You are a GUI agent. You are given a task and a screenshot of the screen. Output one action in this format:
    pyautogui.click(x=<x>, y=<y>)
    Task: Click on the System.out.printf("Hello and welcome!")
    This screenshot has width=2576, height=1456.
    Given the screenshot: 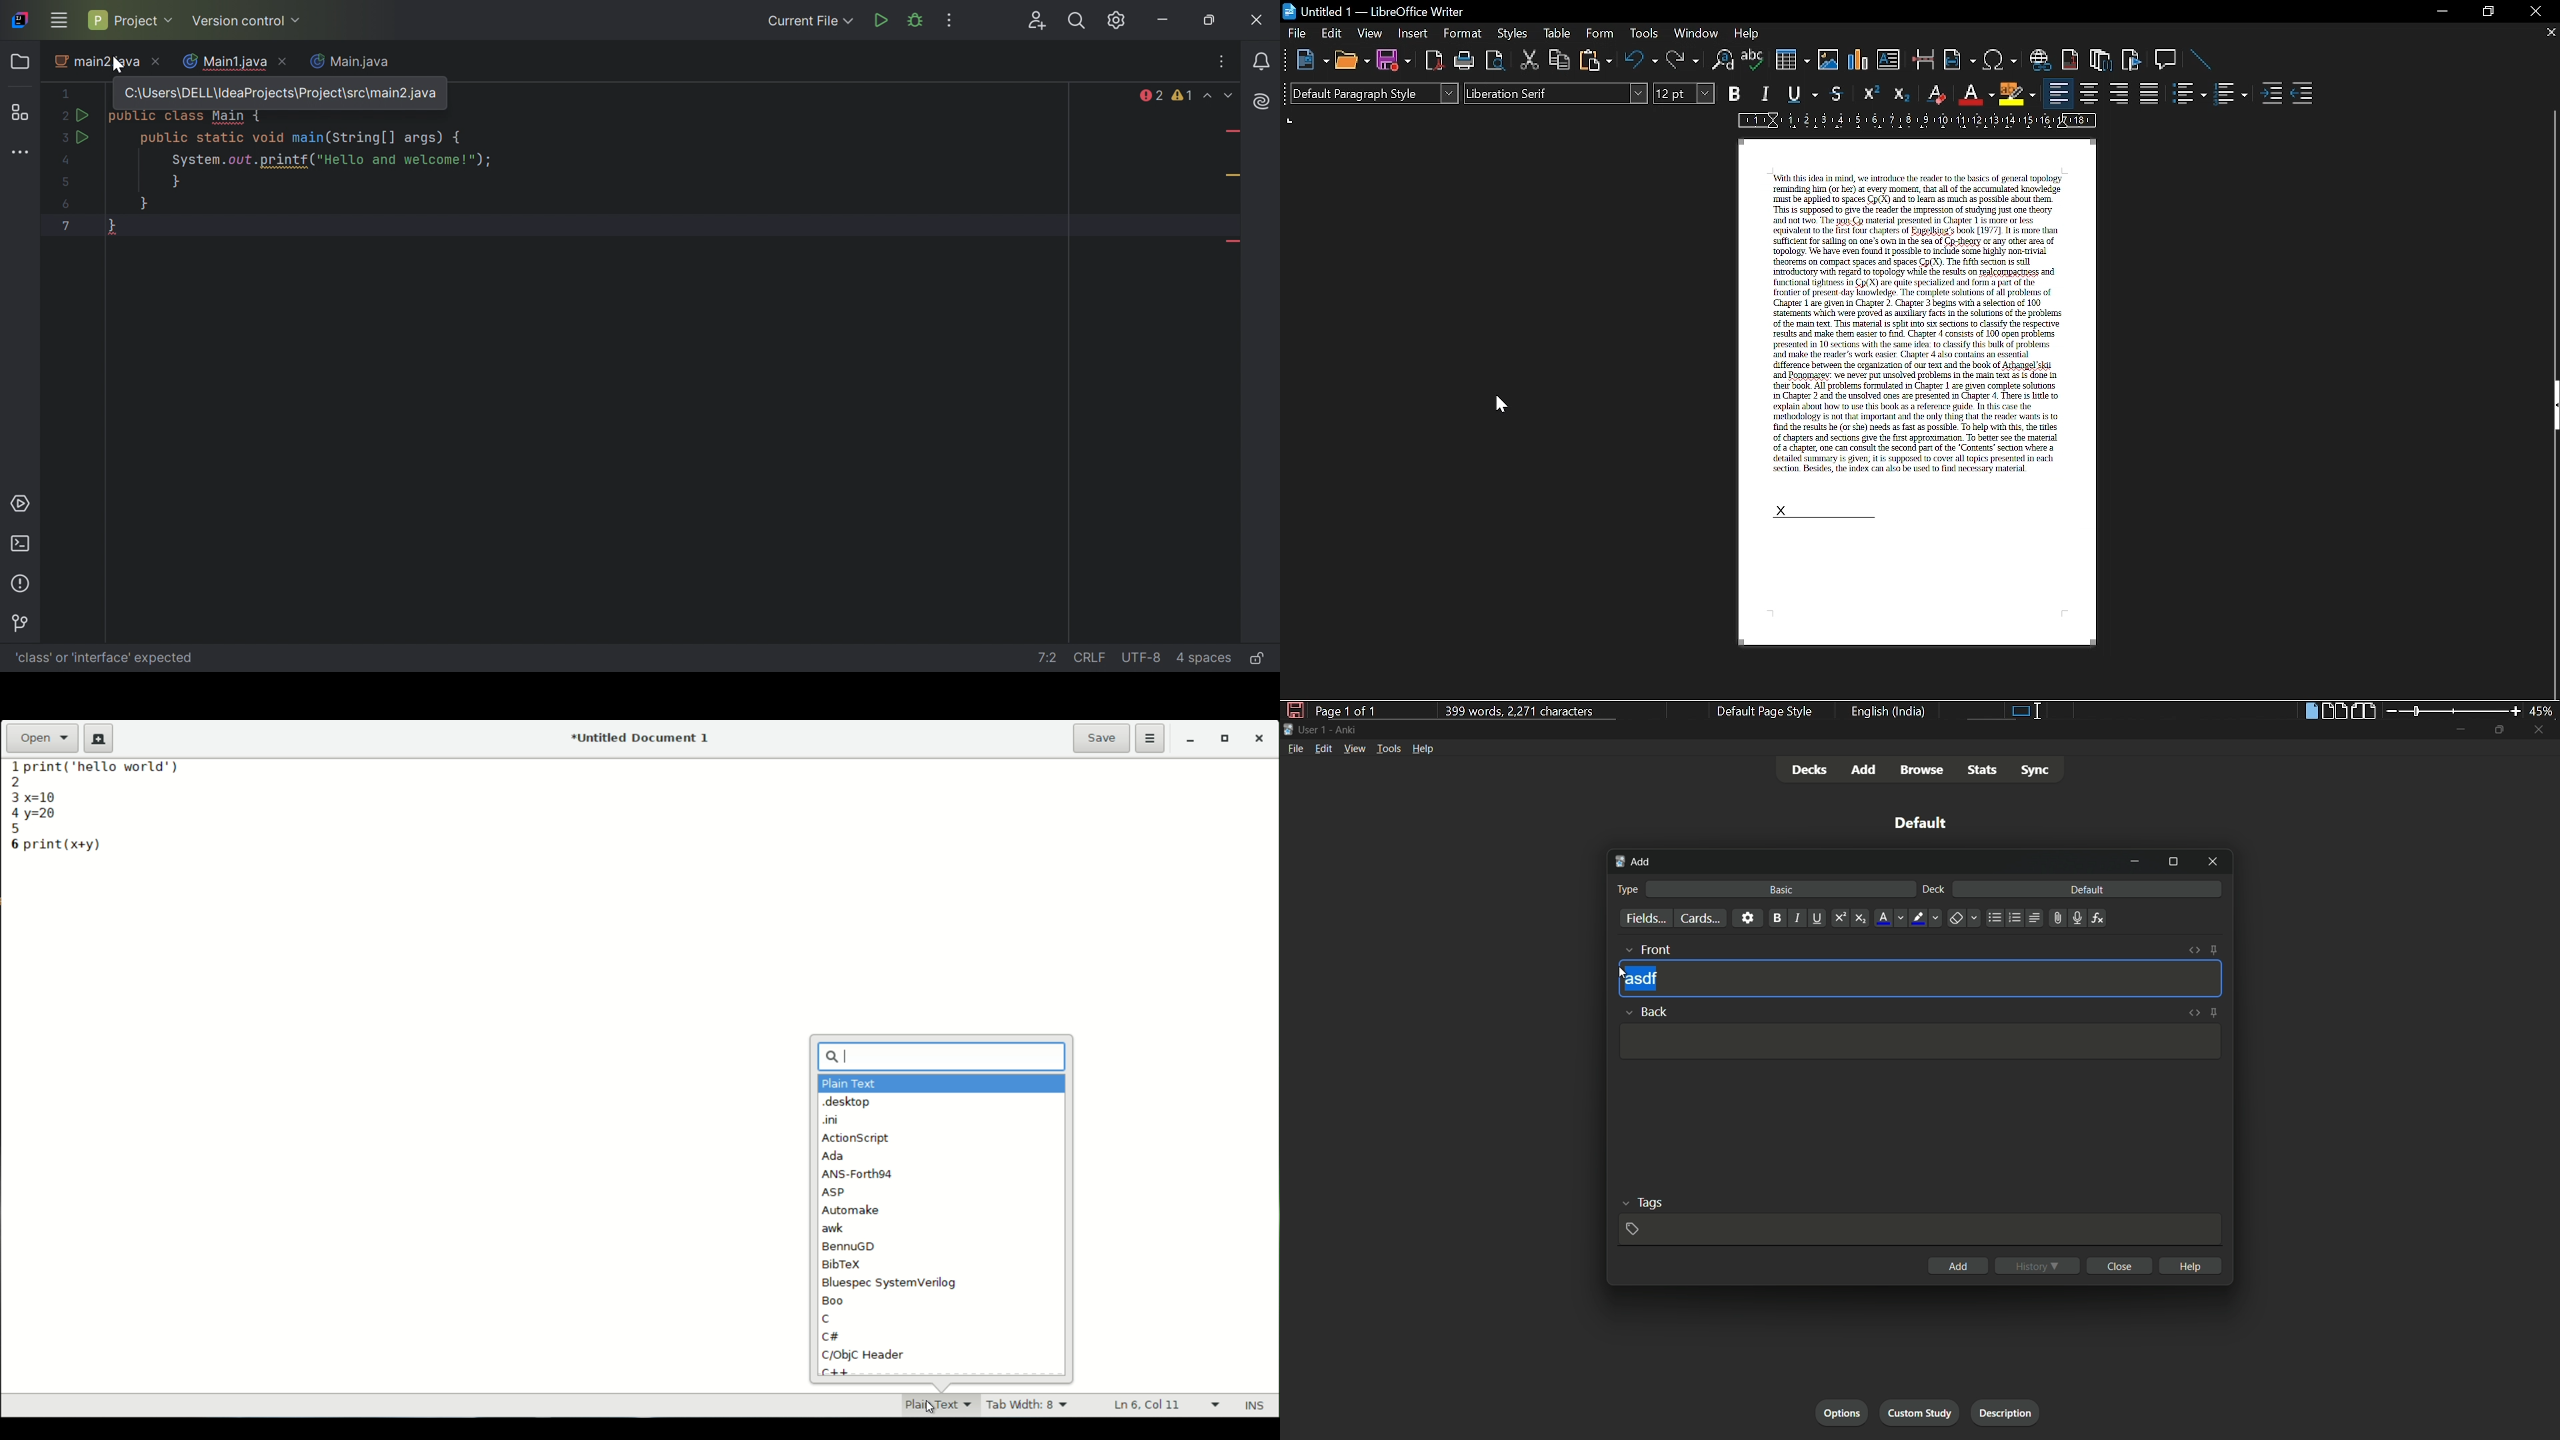 What is the action you would take?
    pyautogui.click(x=327, y=161)
    